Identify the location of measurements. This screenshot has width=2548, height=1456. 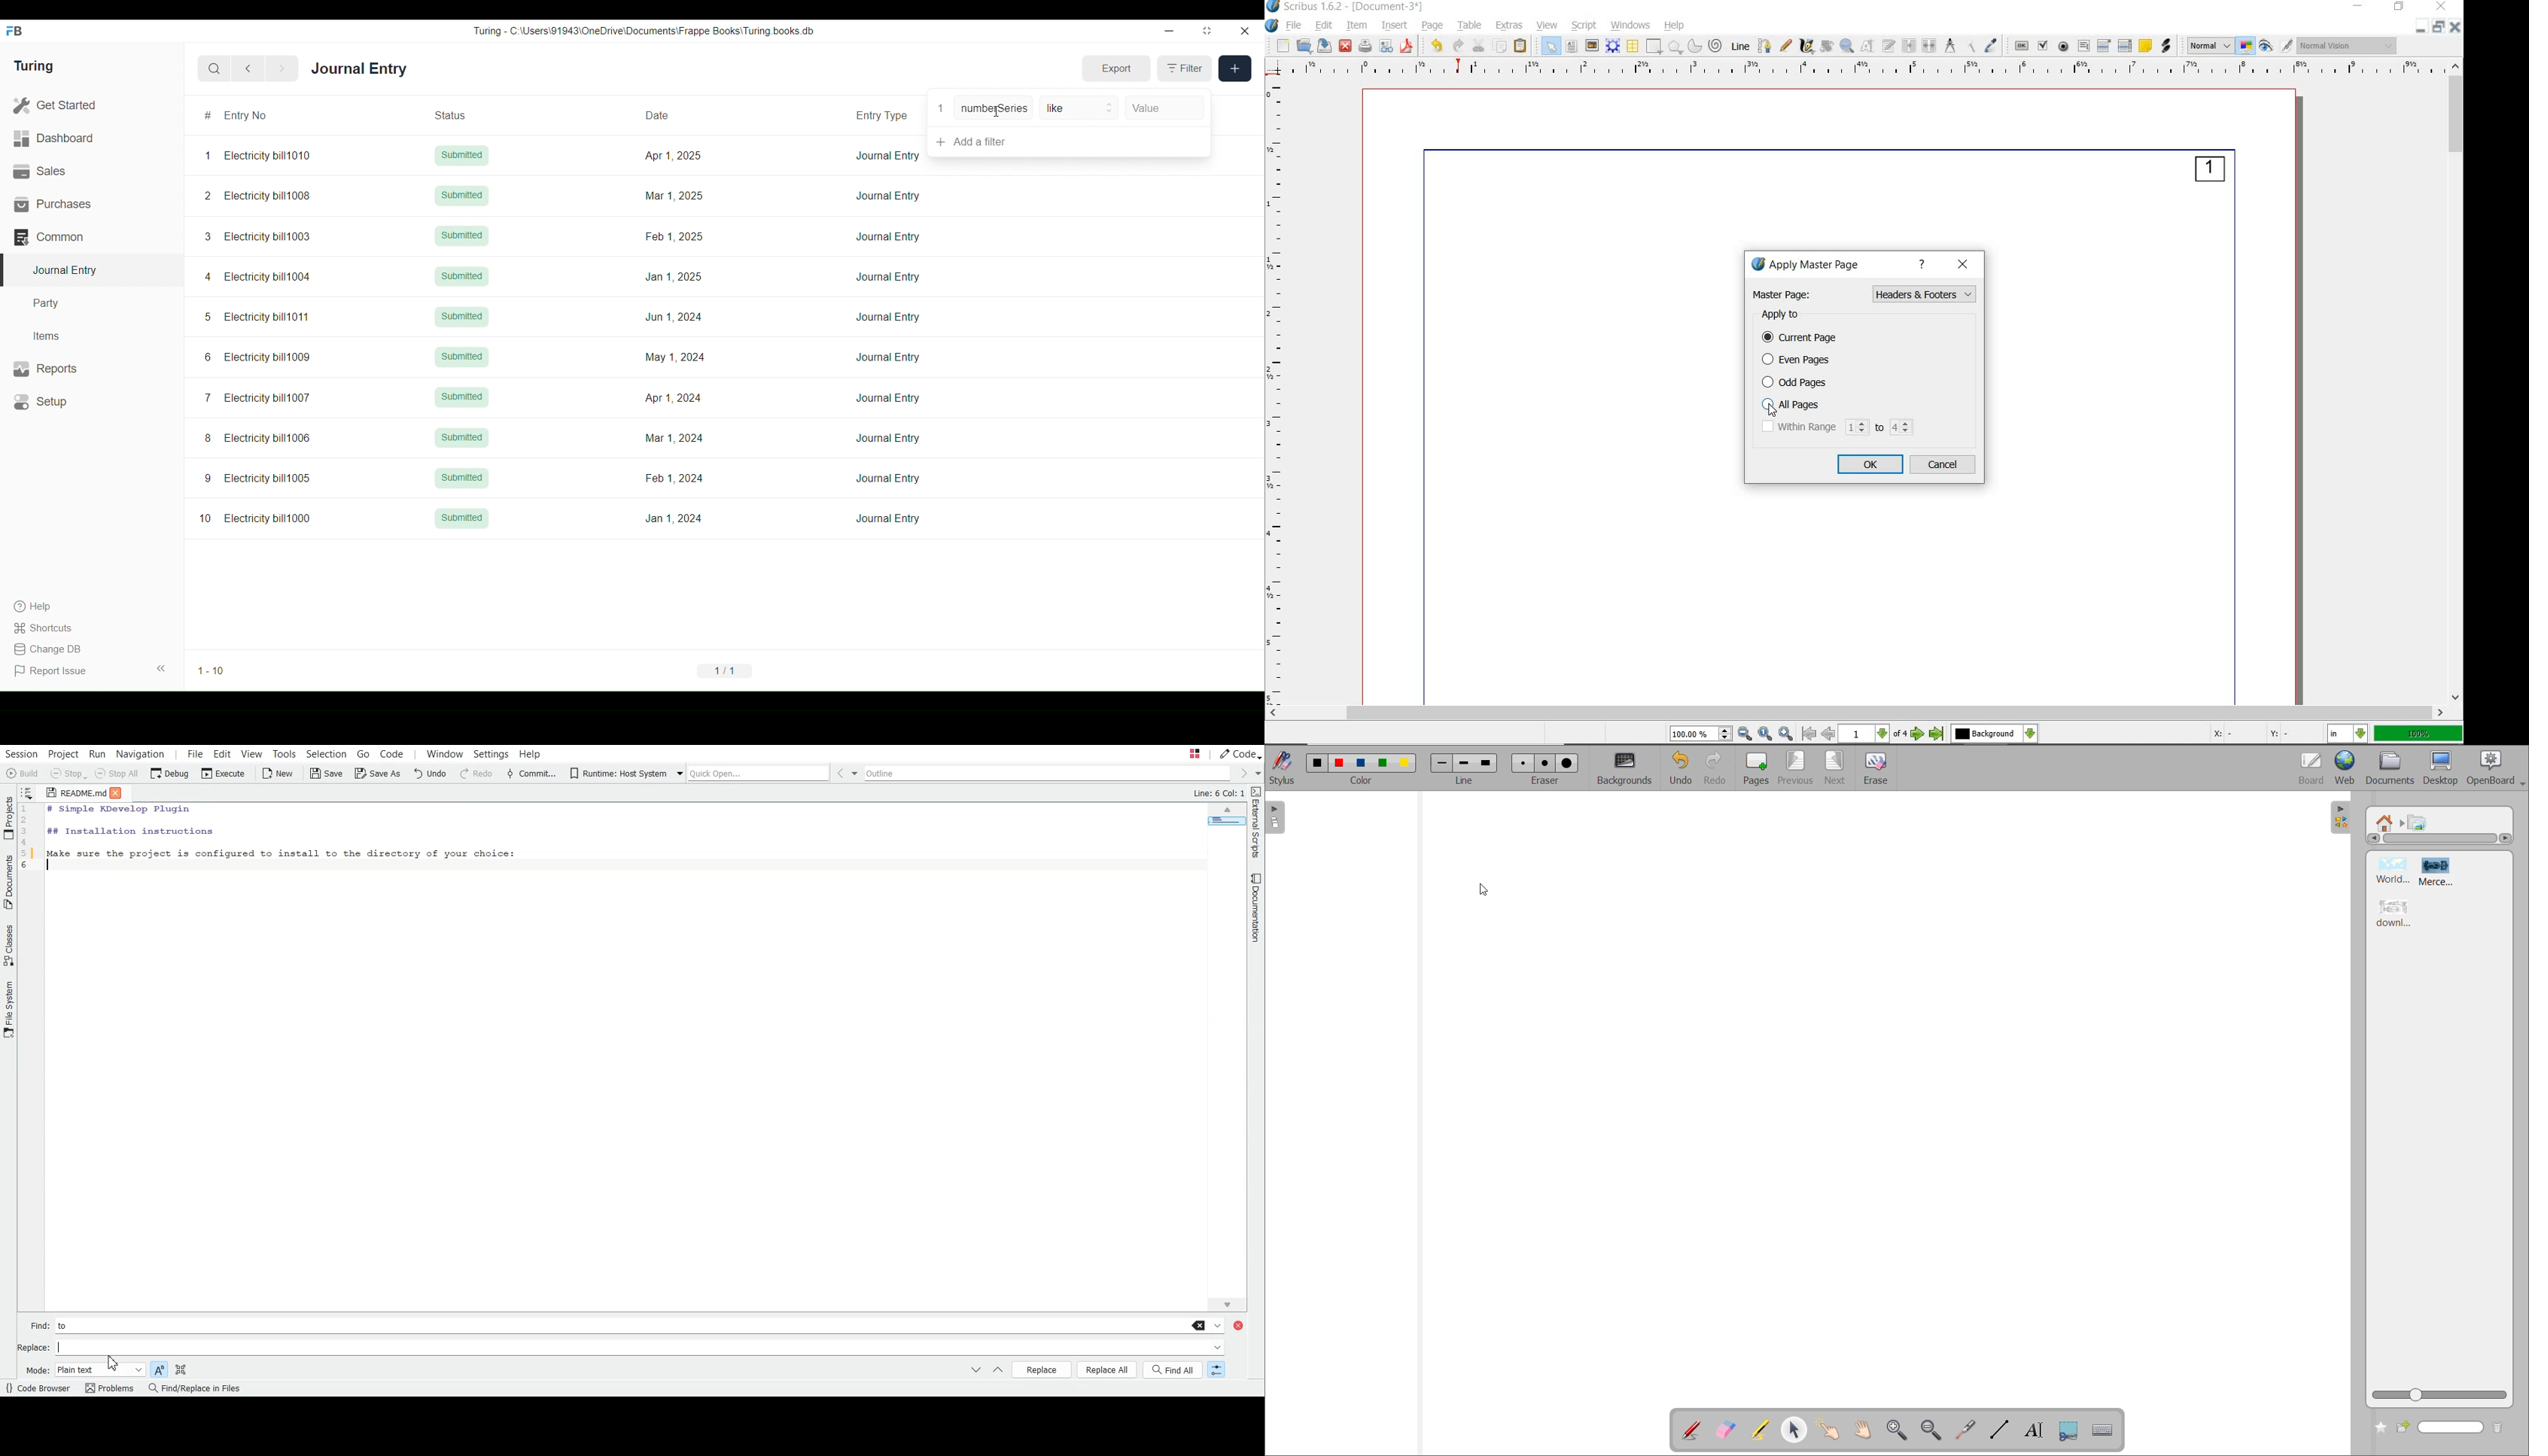
(1950, 46).